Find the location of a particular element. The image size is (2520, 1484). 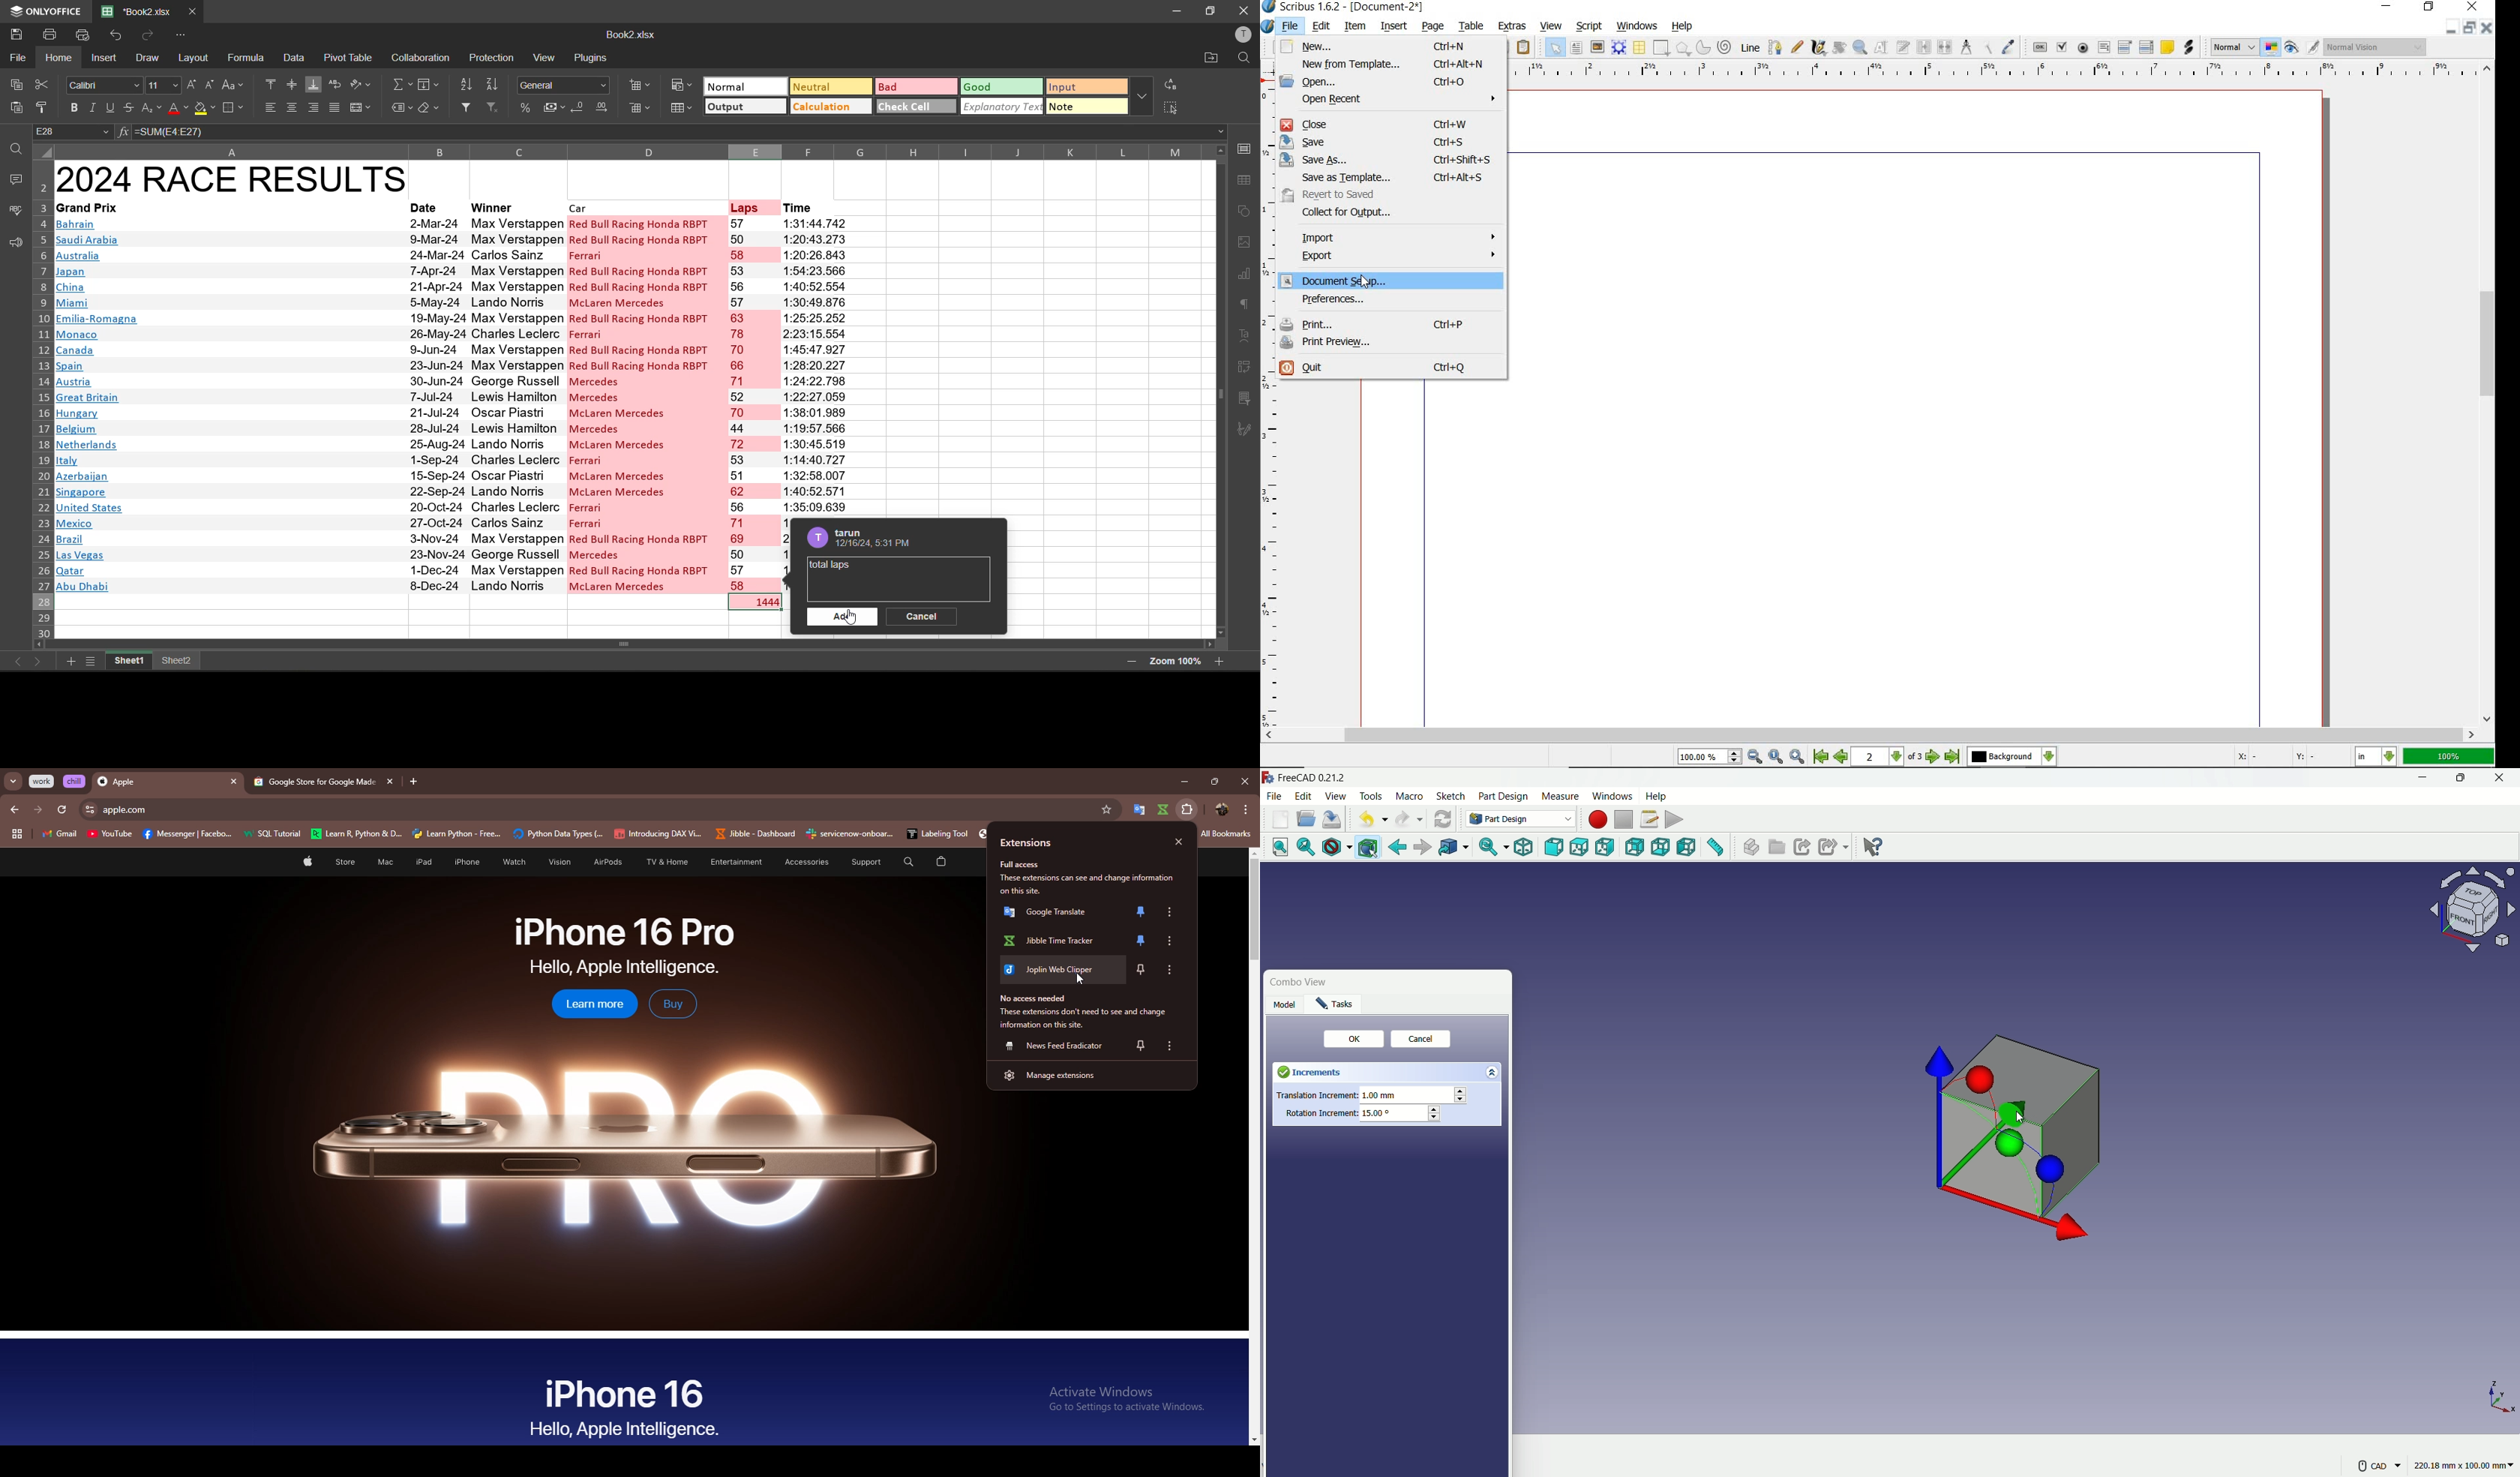

add tab is located at coordinates (414, 782).